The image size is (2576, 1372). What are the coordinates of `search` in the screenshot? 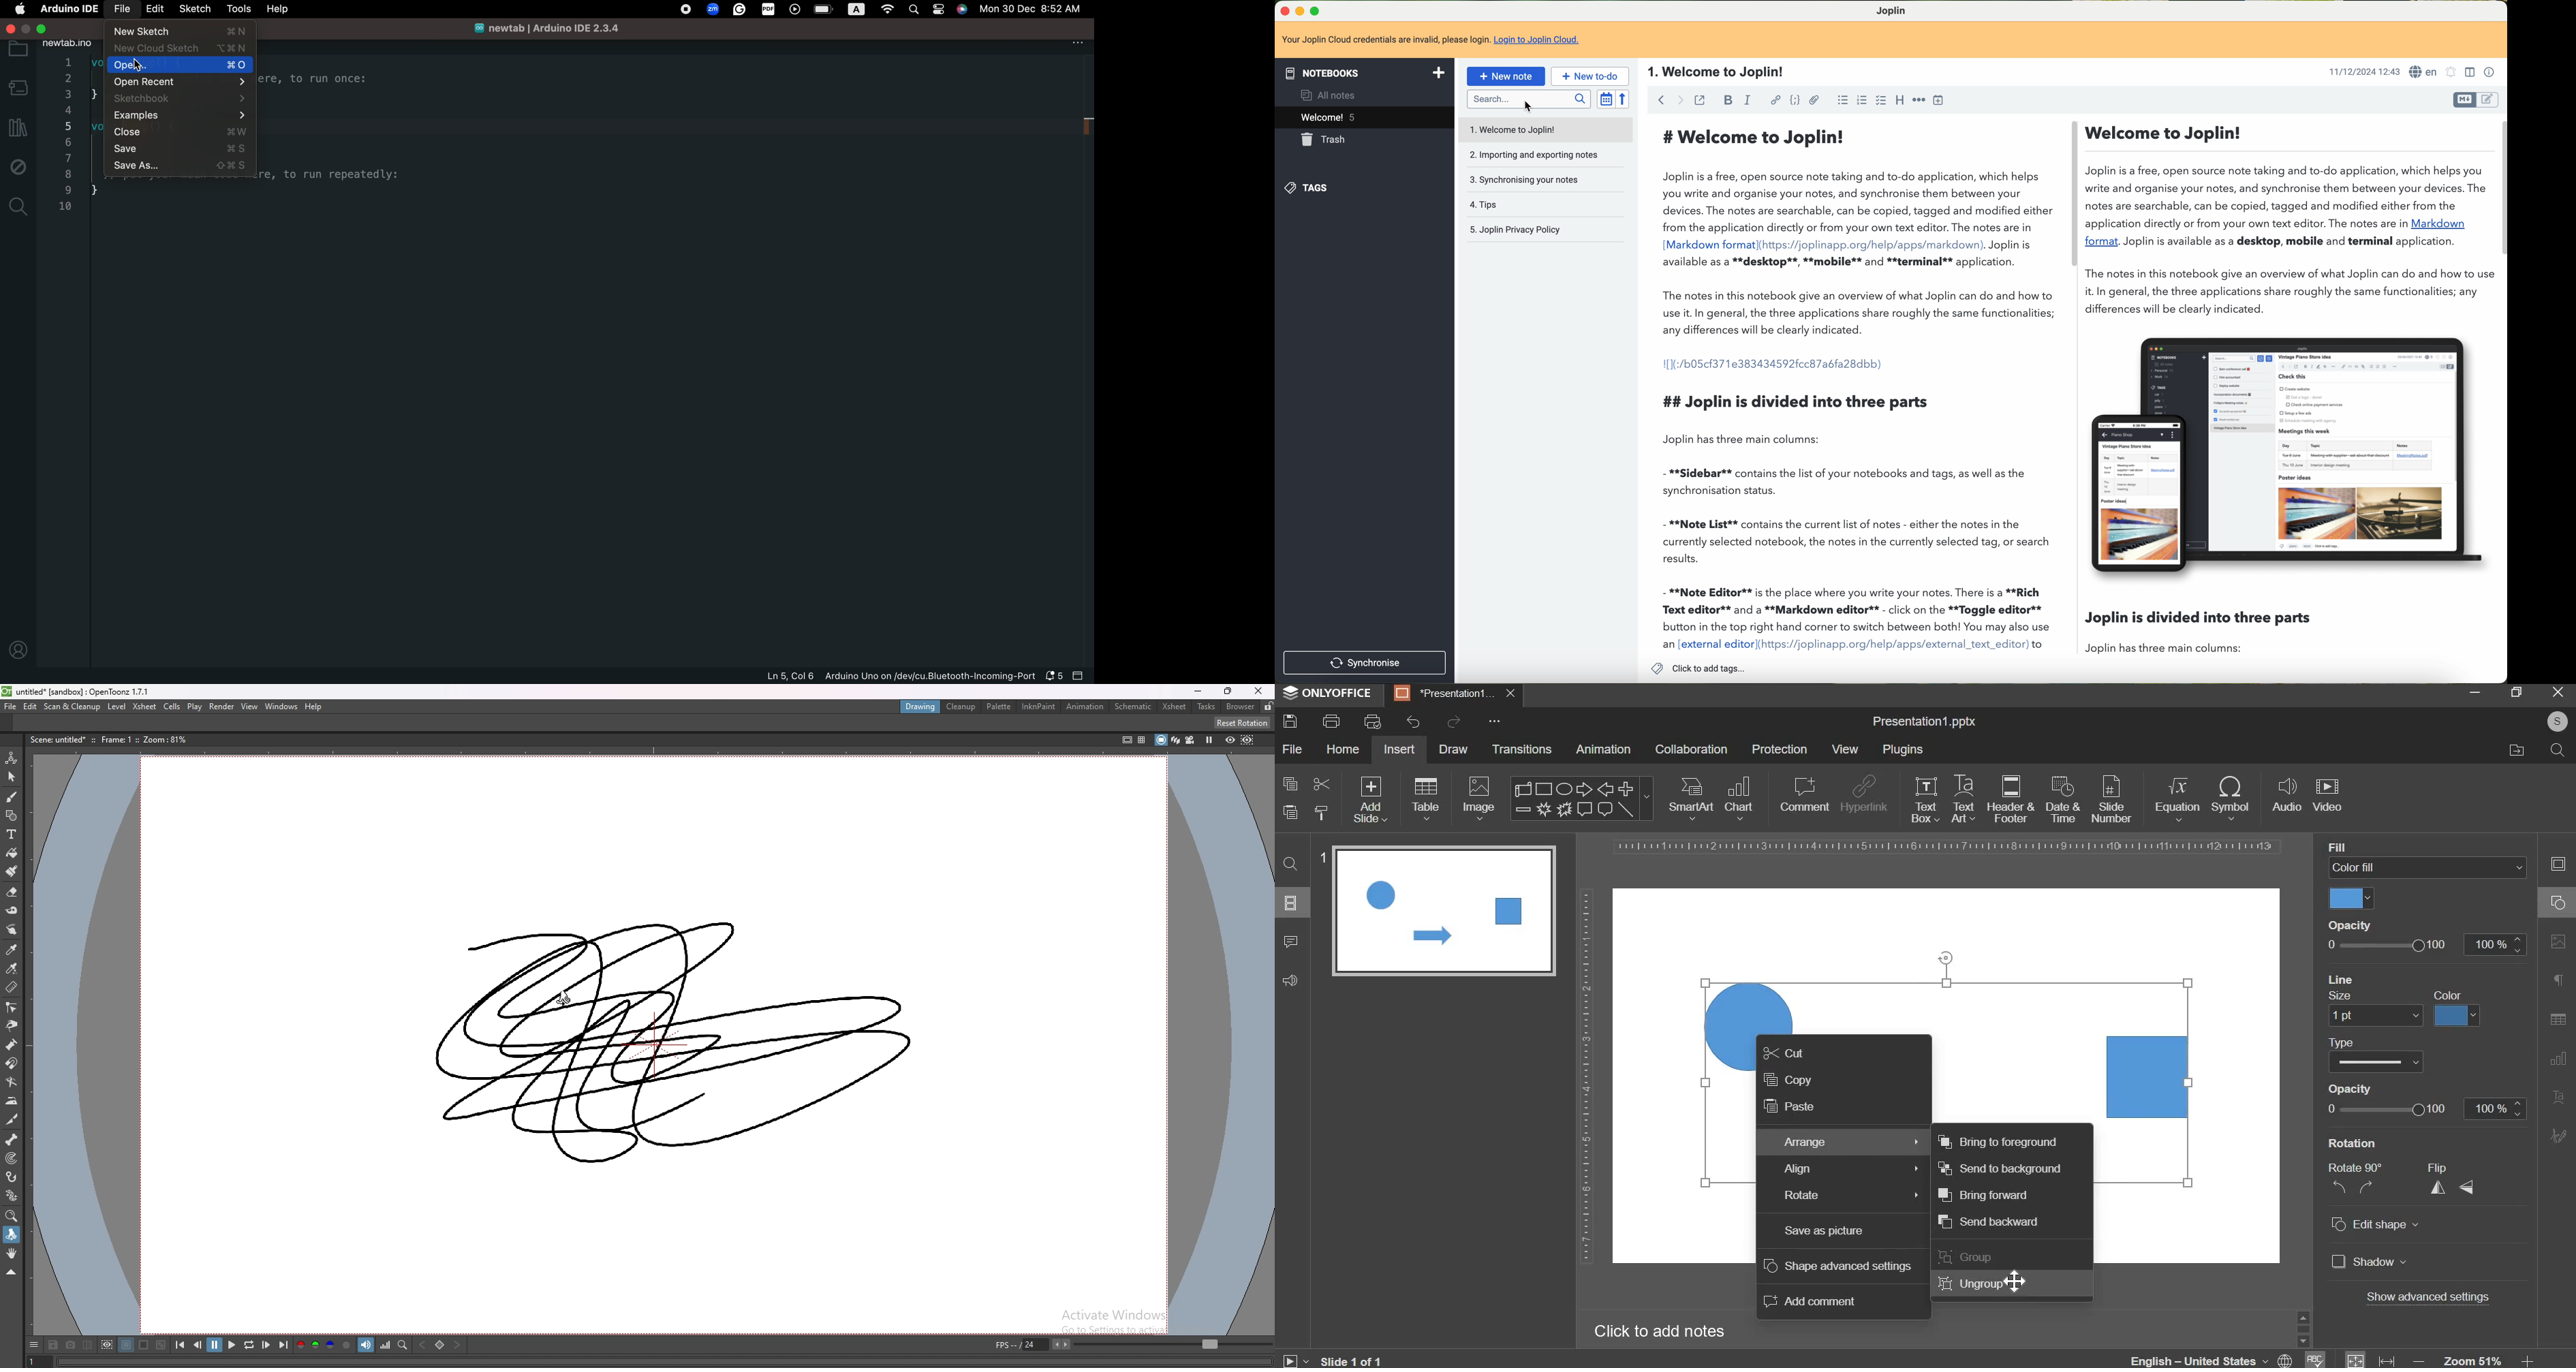 It's located at (2556, 749).